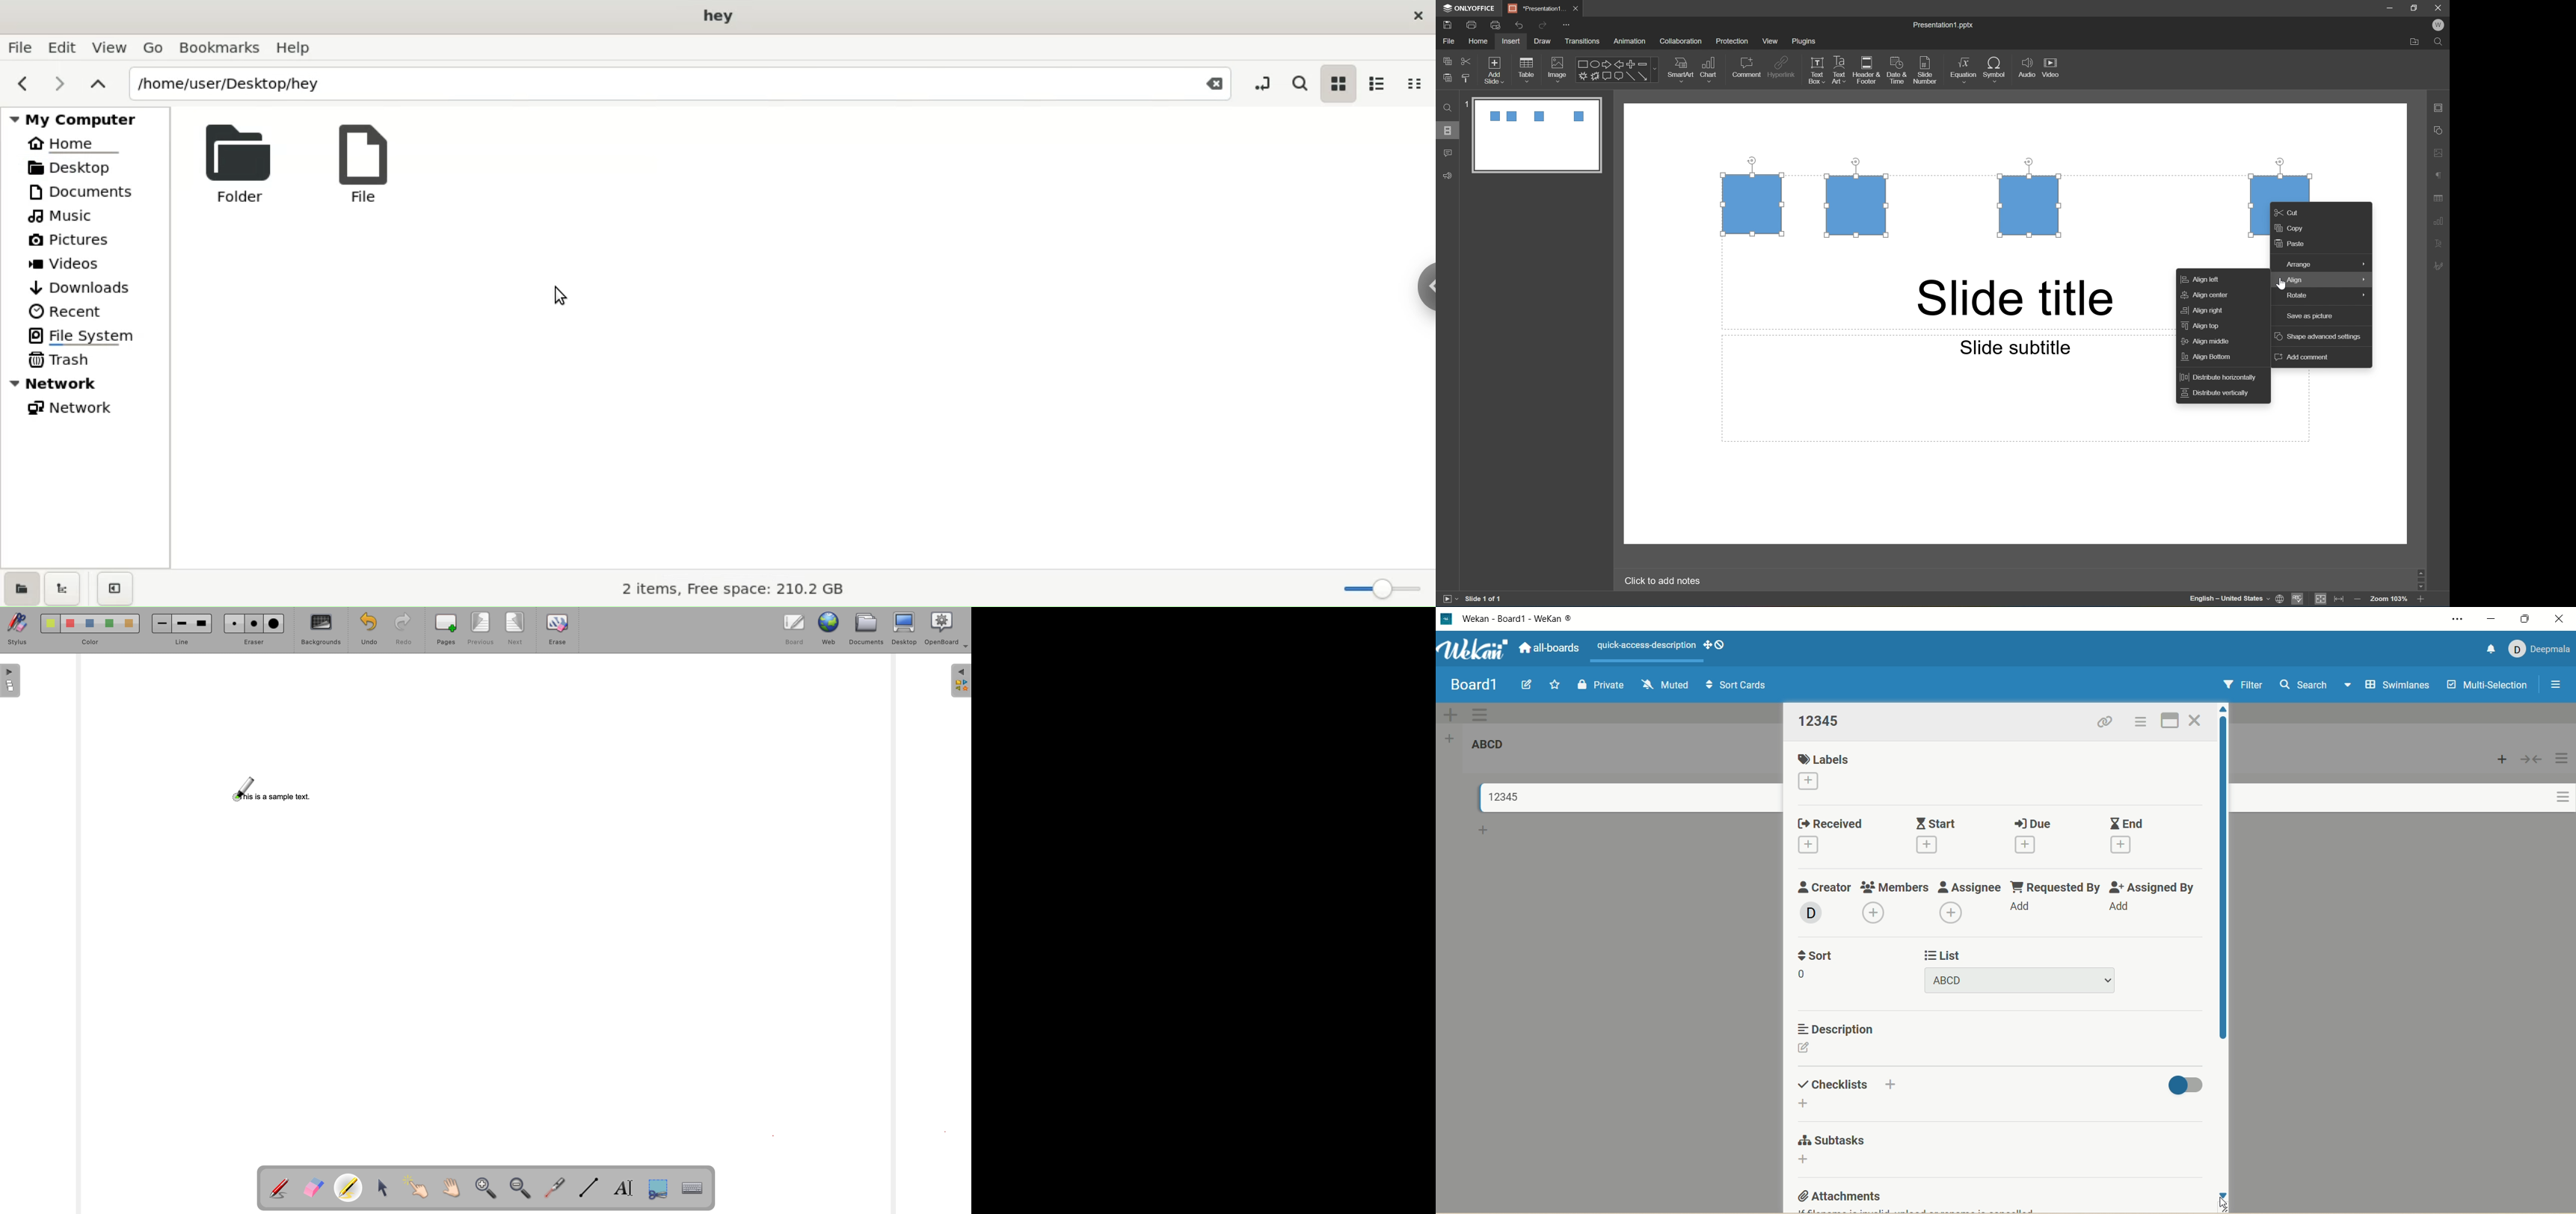 This screenshot has width=2576, height=1232. I want to click on add, so click(1812, 781).